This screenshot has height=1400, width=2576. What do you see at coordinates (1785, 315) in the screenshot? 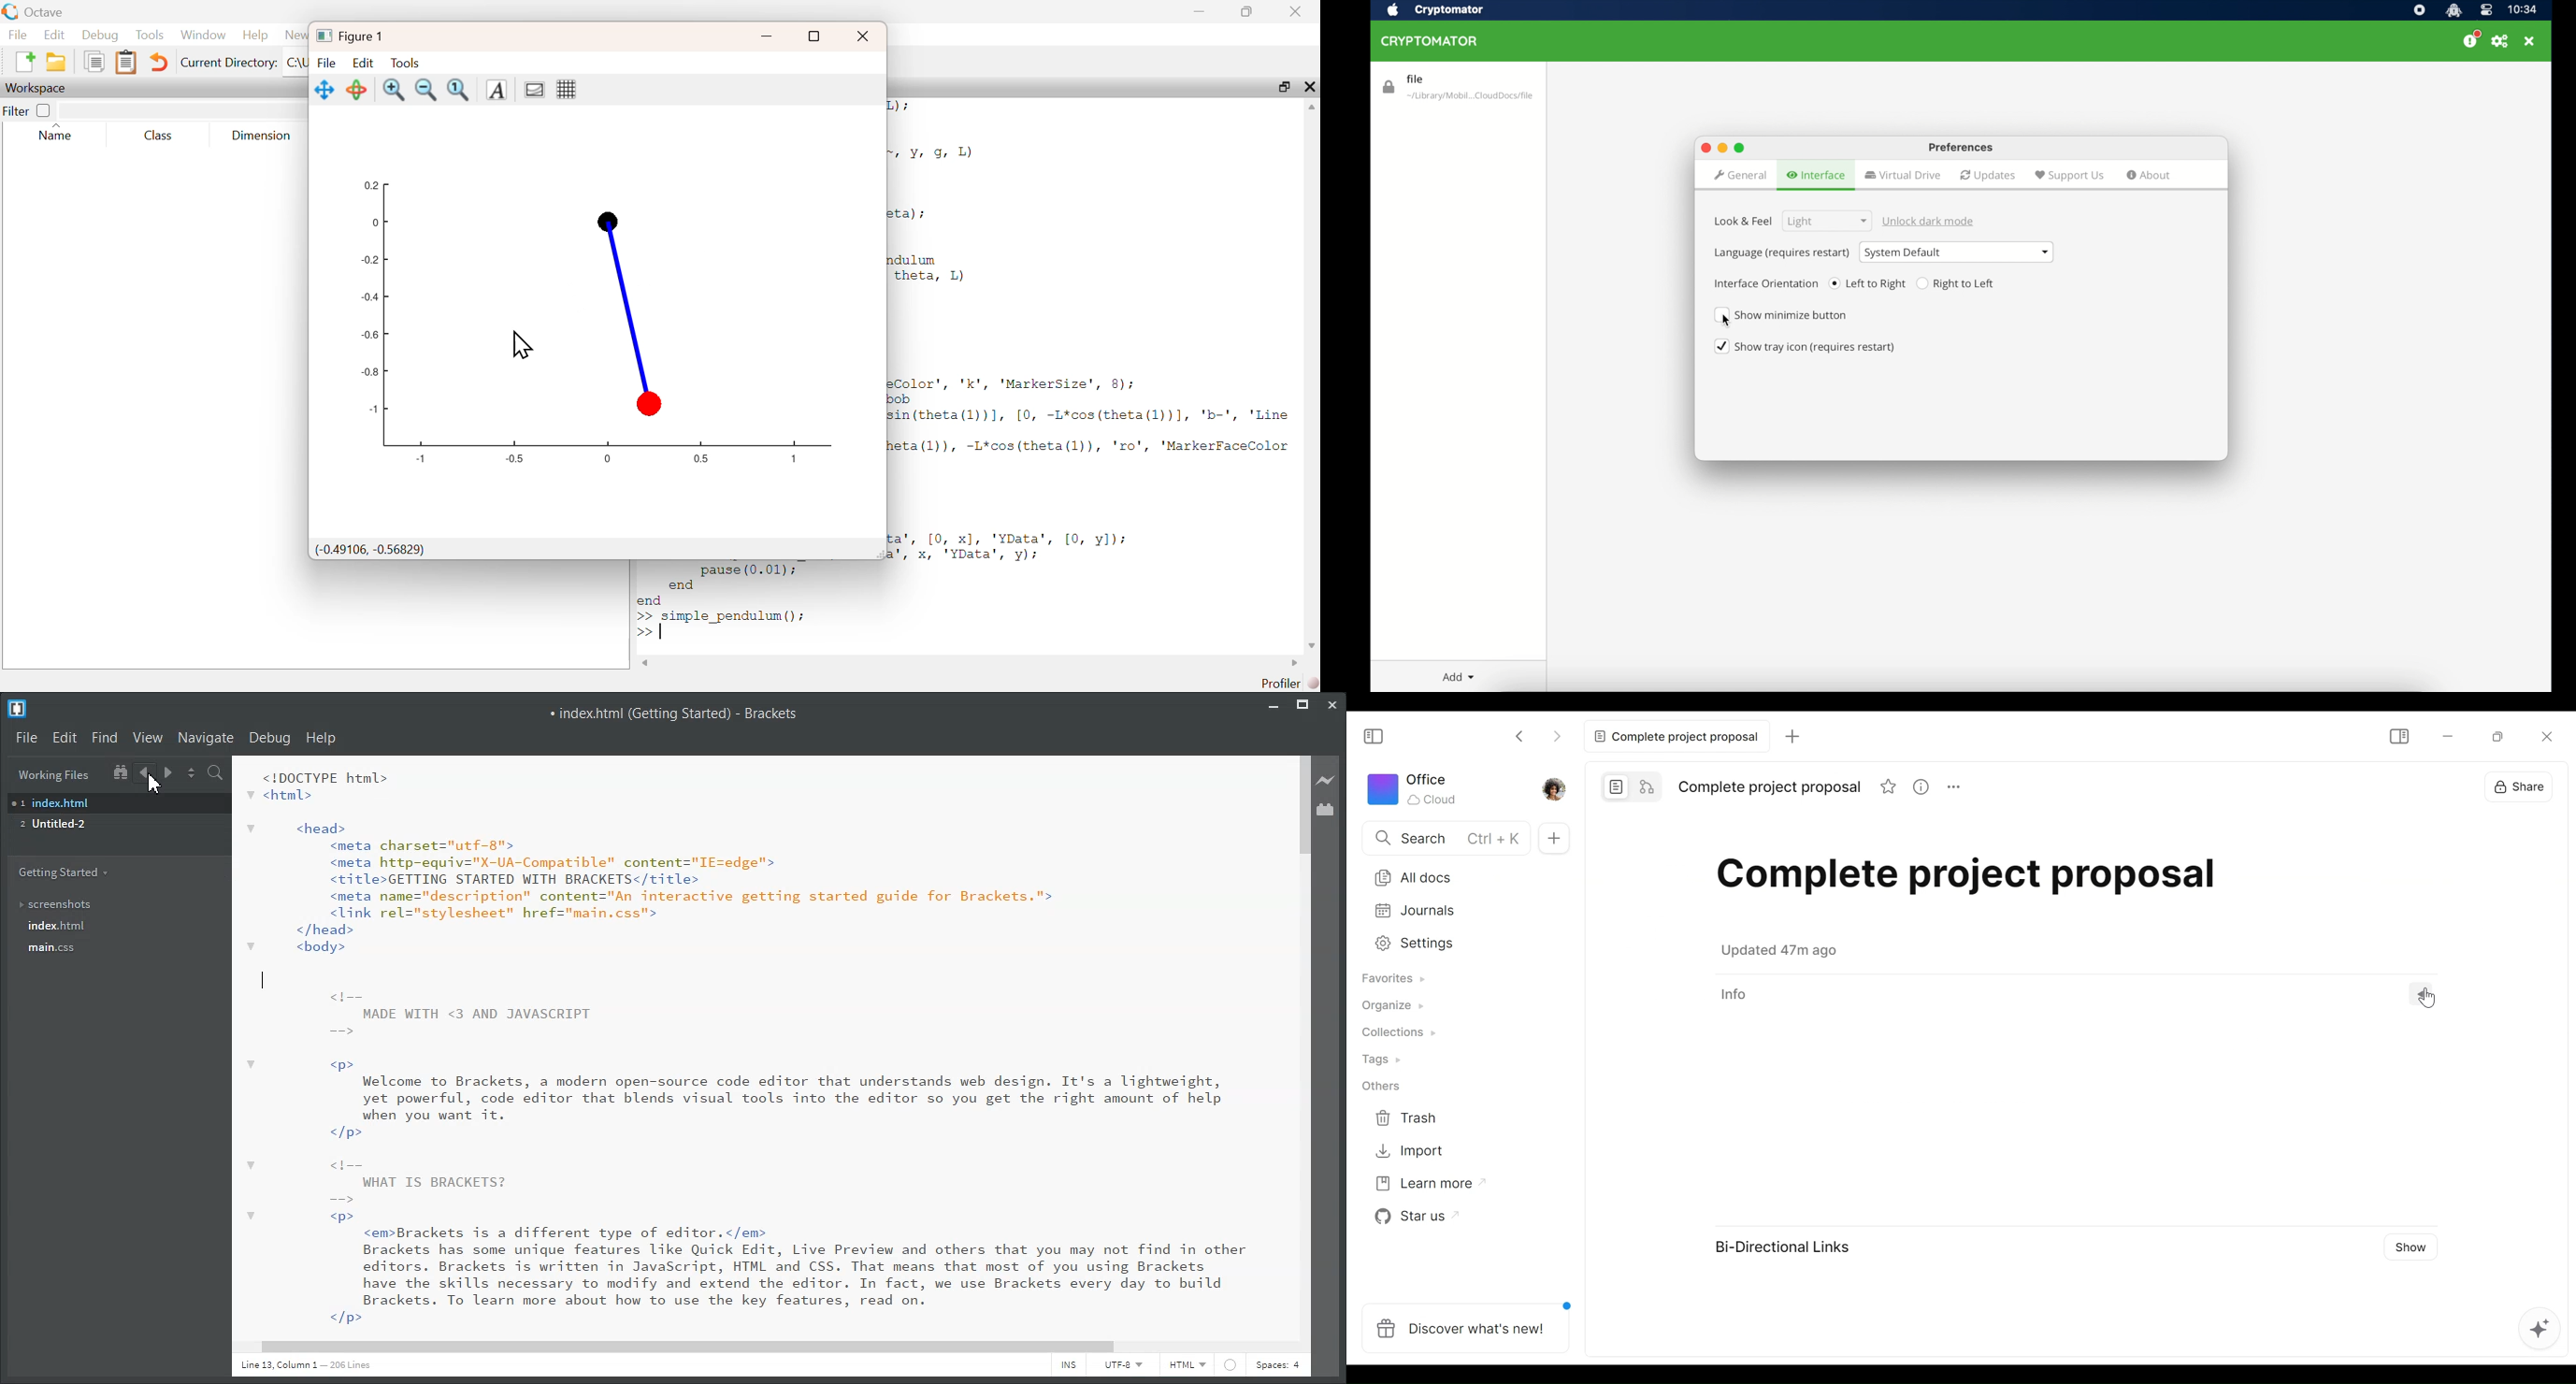
I see `checkbox` at bounding box center [1785, 315].